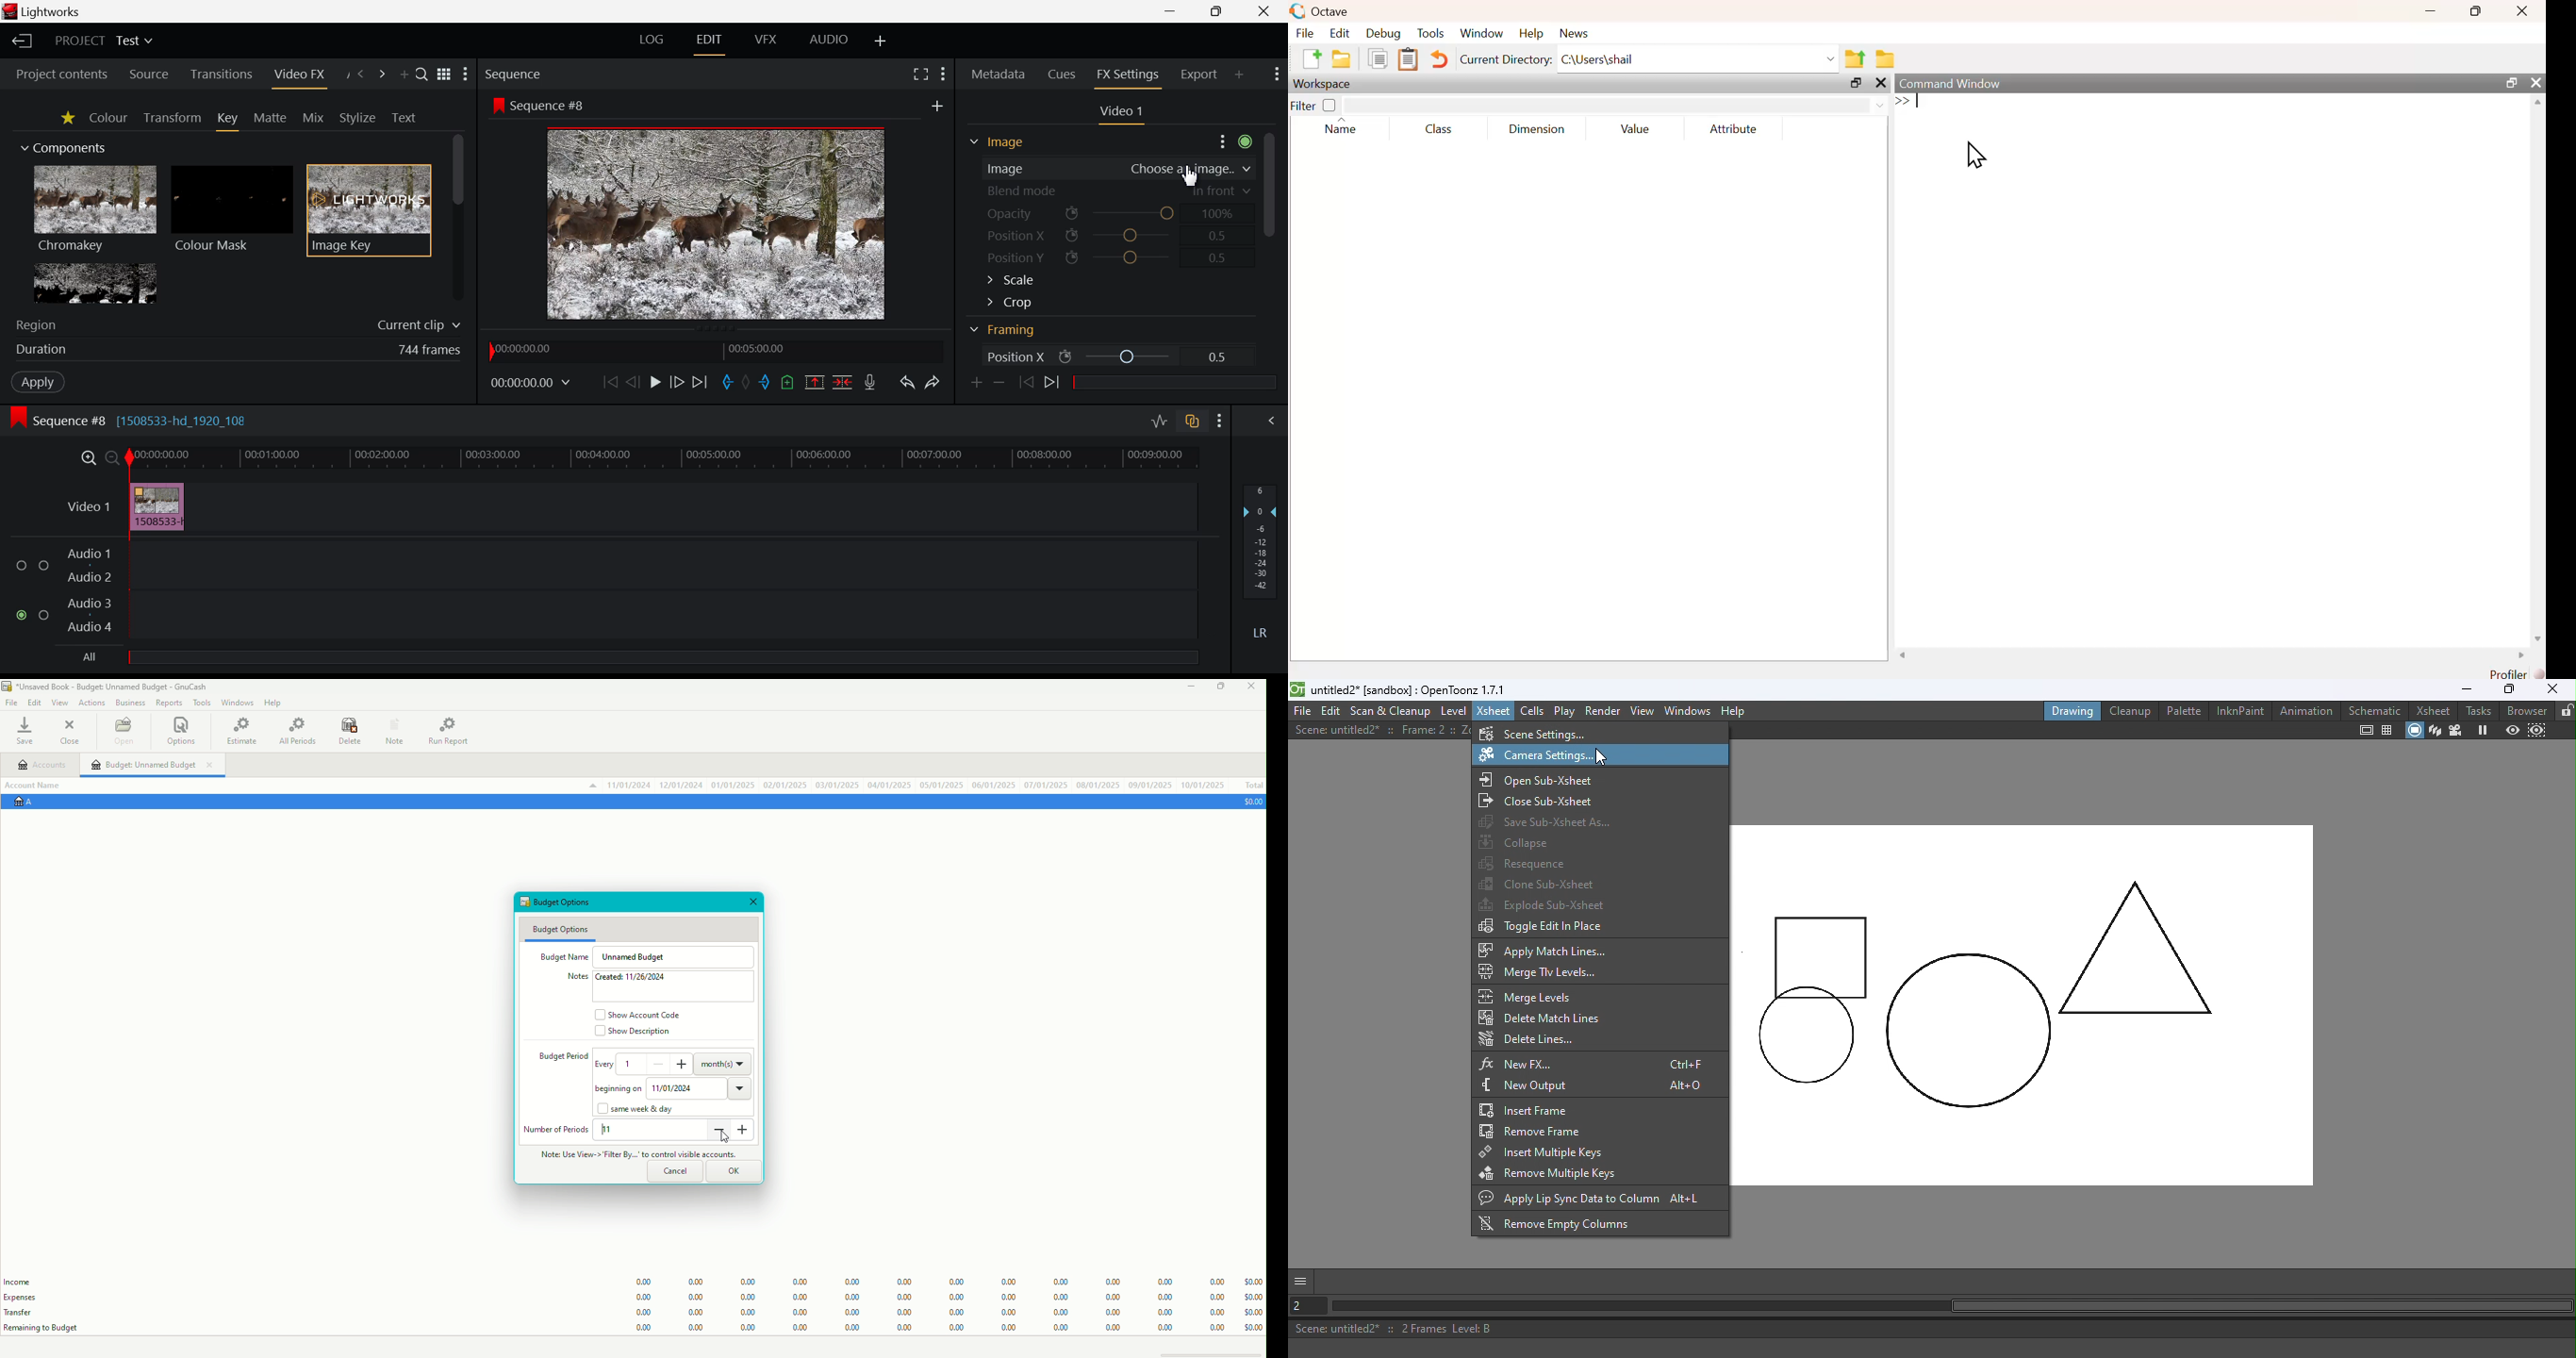  I want to click on Image, so click(1010, 168).